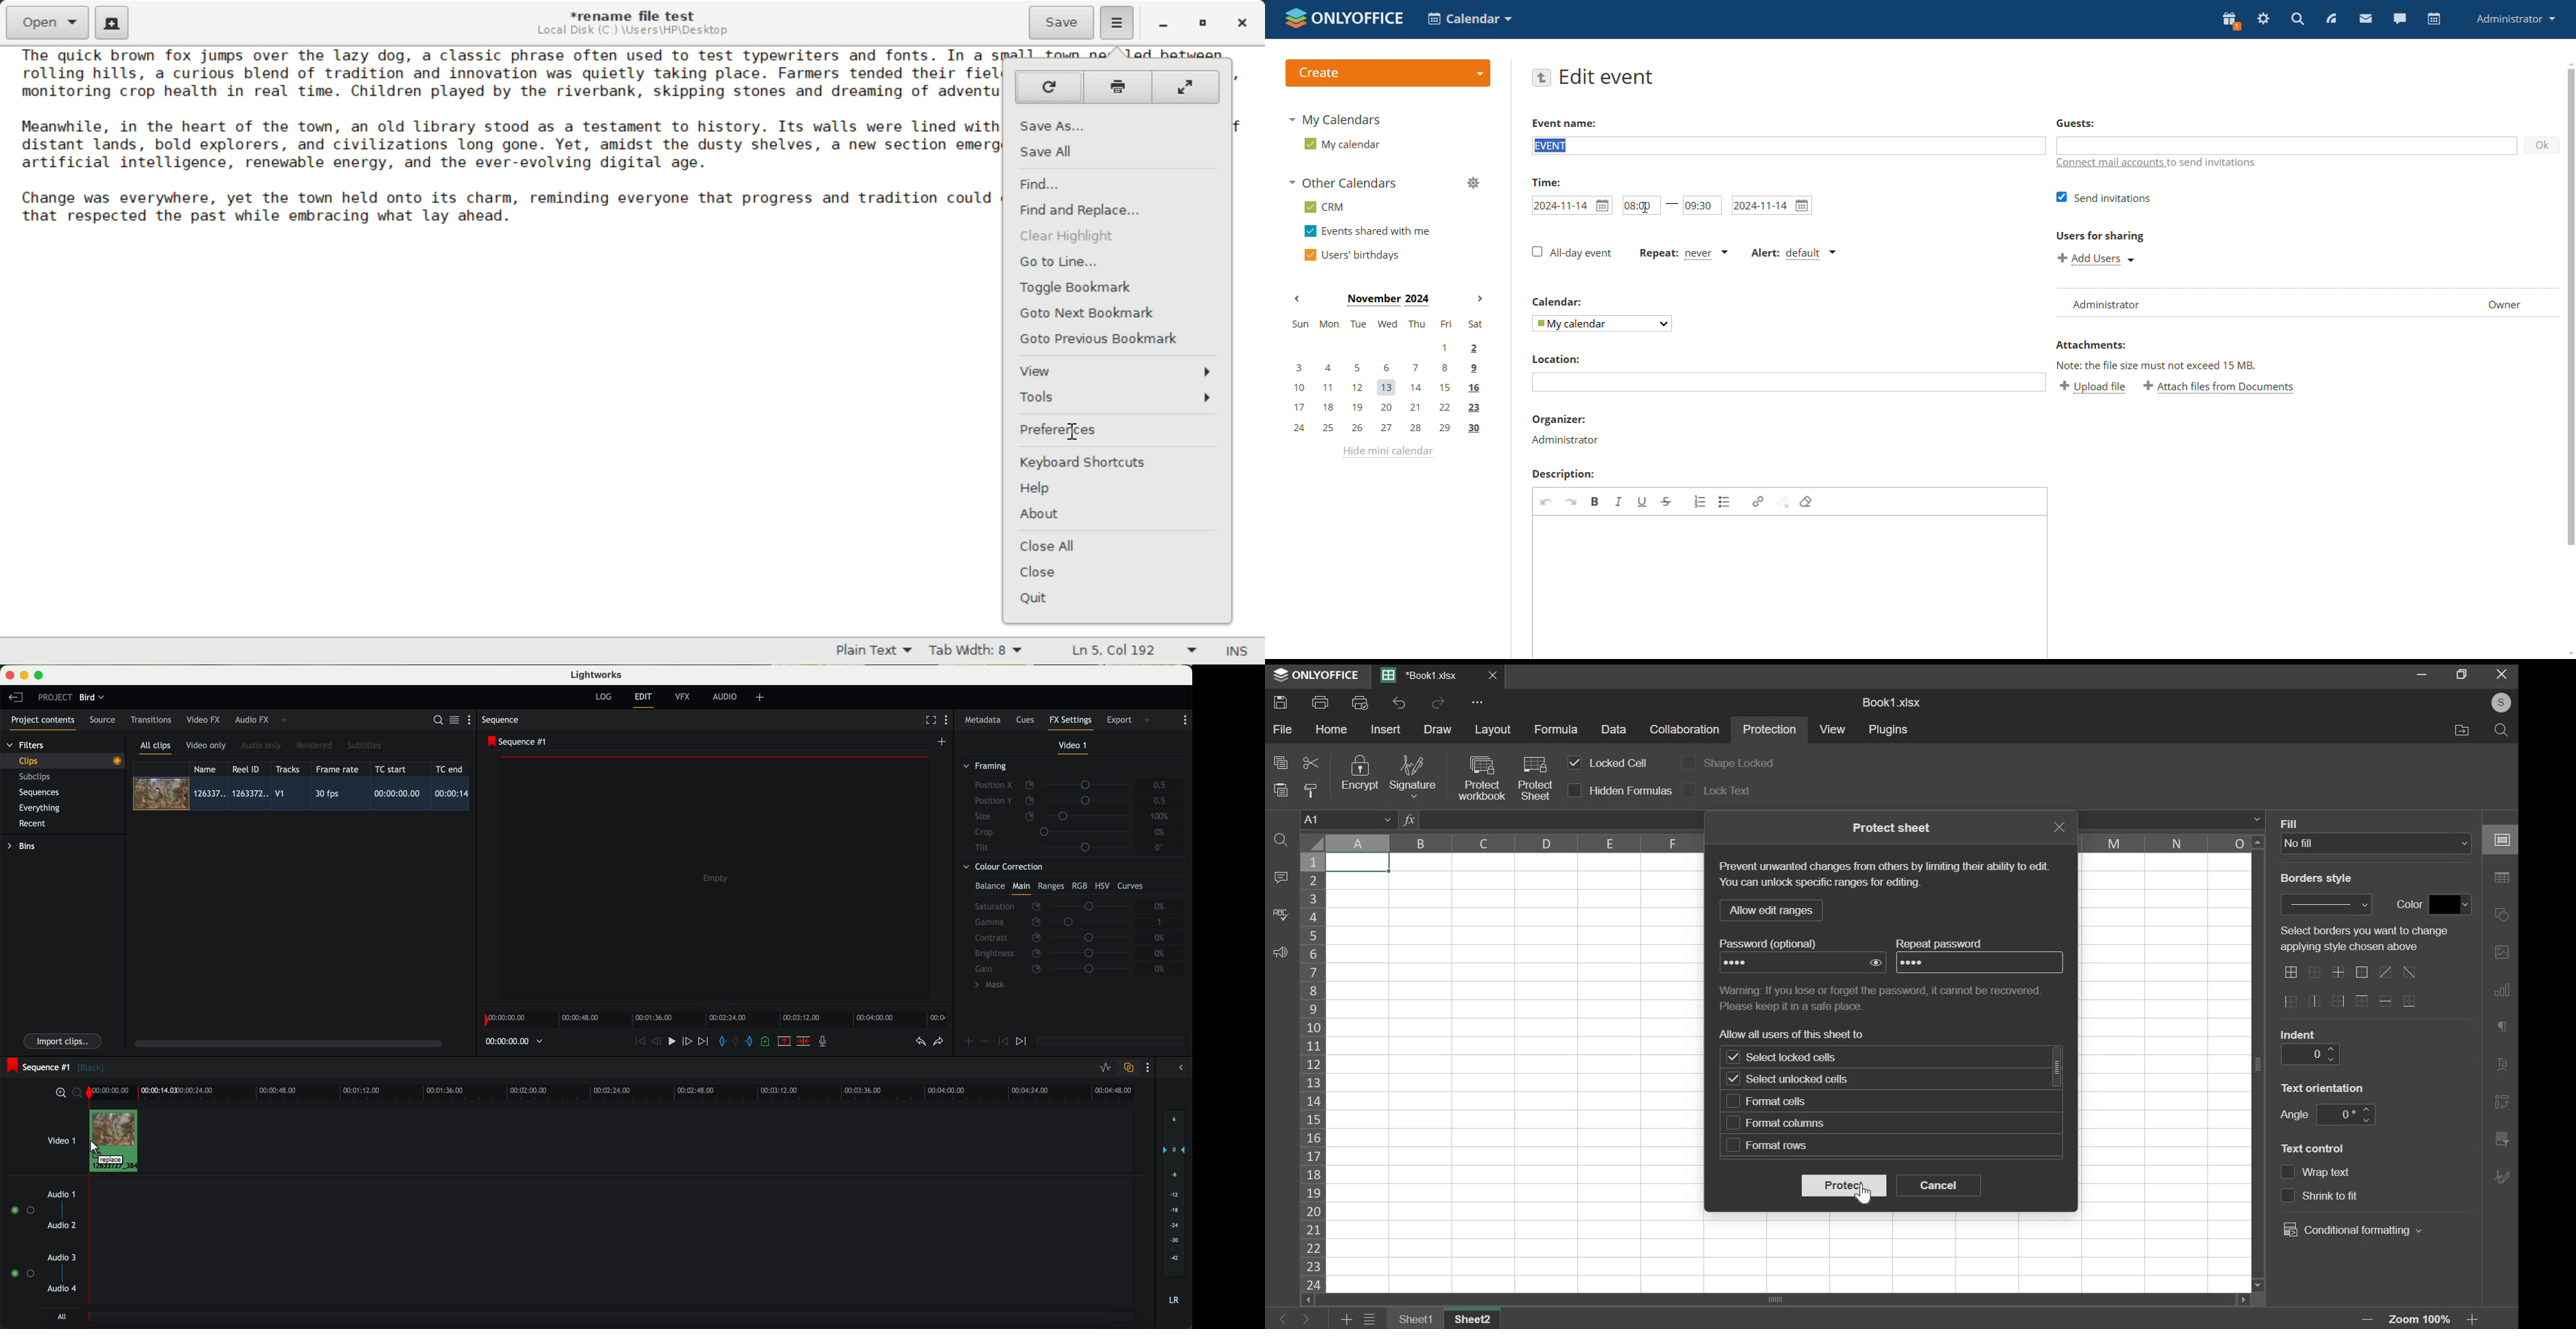  What do you see at coordinates (1890, 730) in the screenshot?
I see `plugins` at bounding box center [1890, 730].